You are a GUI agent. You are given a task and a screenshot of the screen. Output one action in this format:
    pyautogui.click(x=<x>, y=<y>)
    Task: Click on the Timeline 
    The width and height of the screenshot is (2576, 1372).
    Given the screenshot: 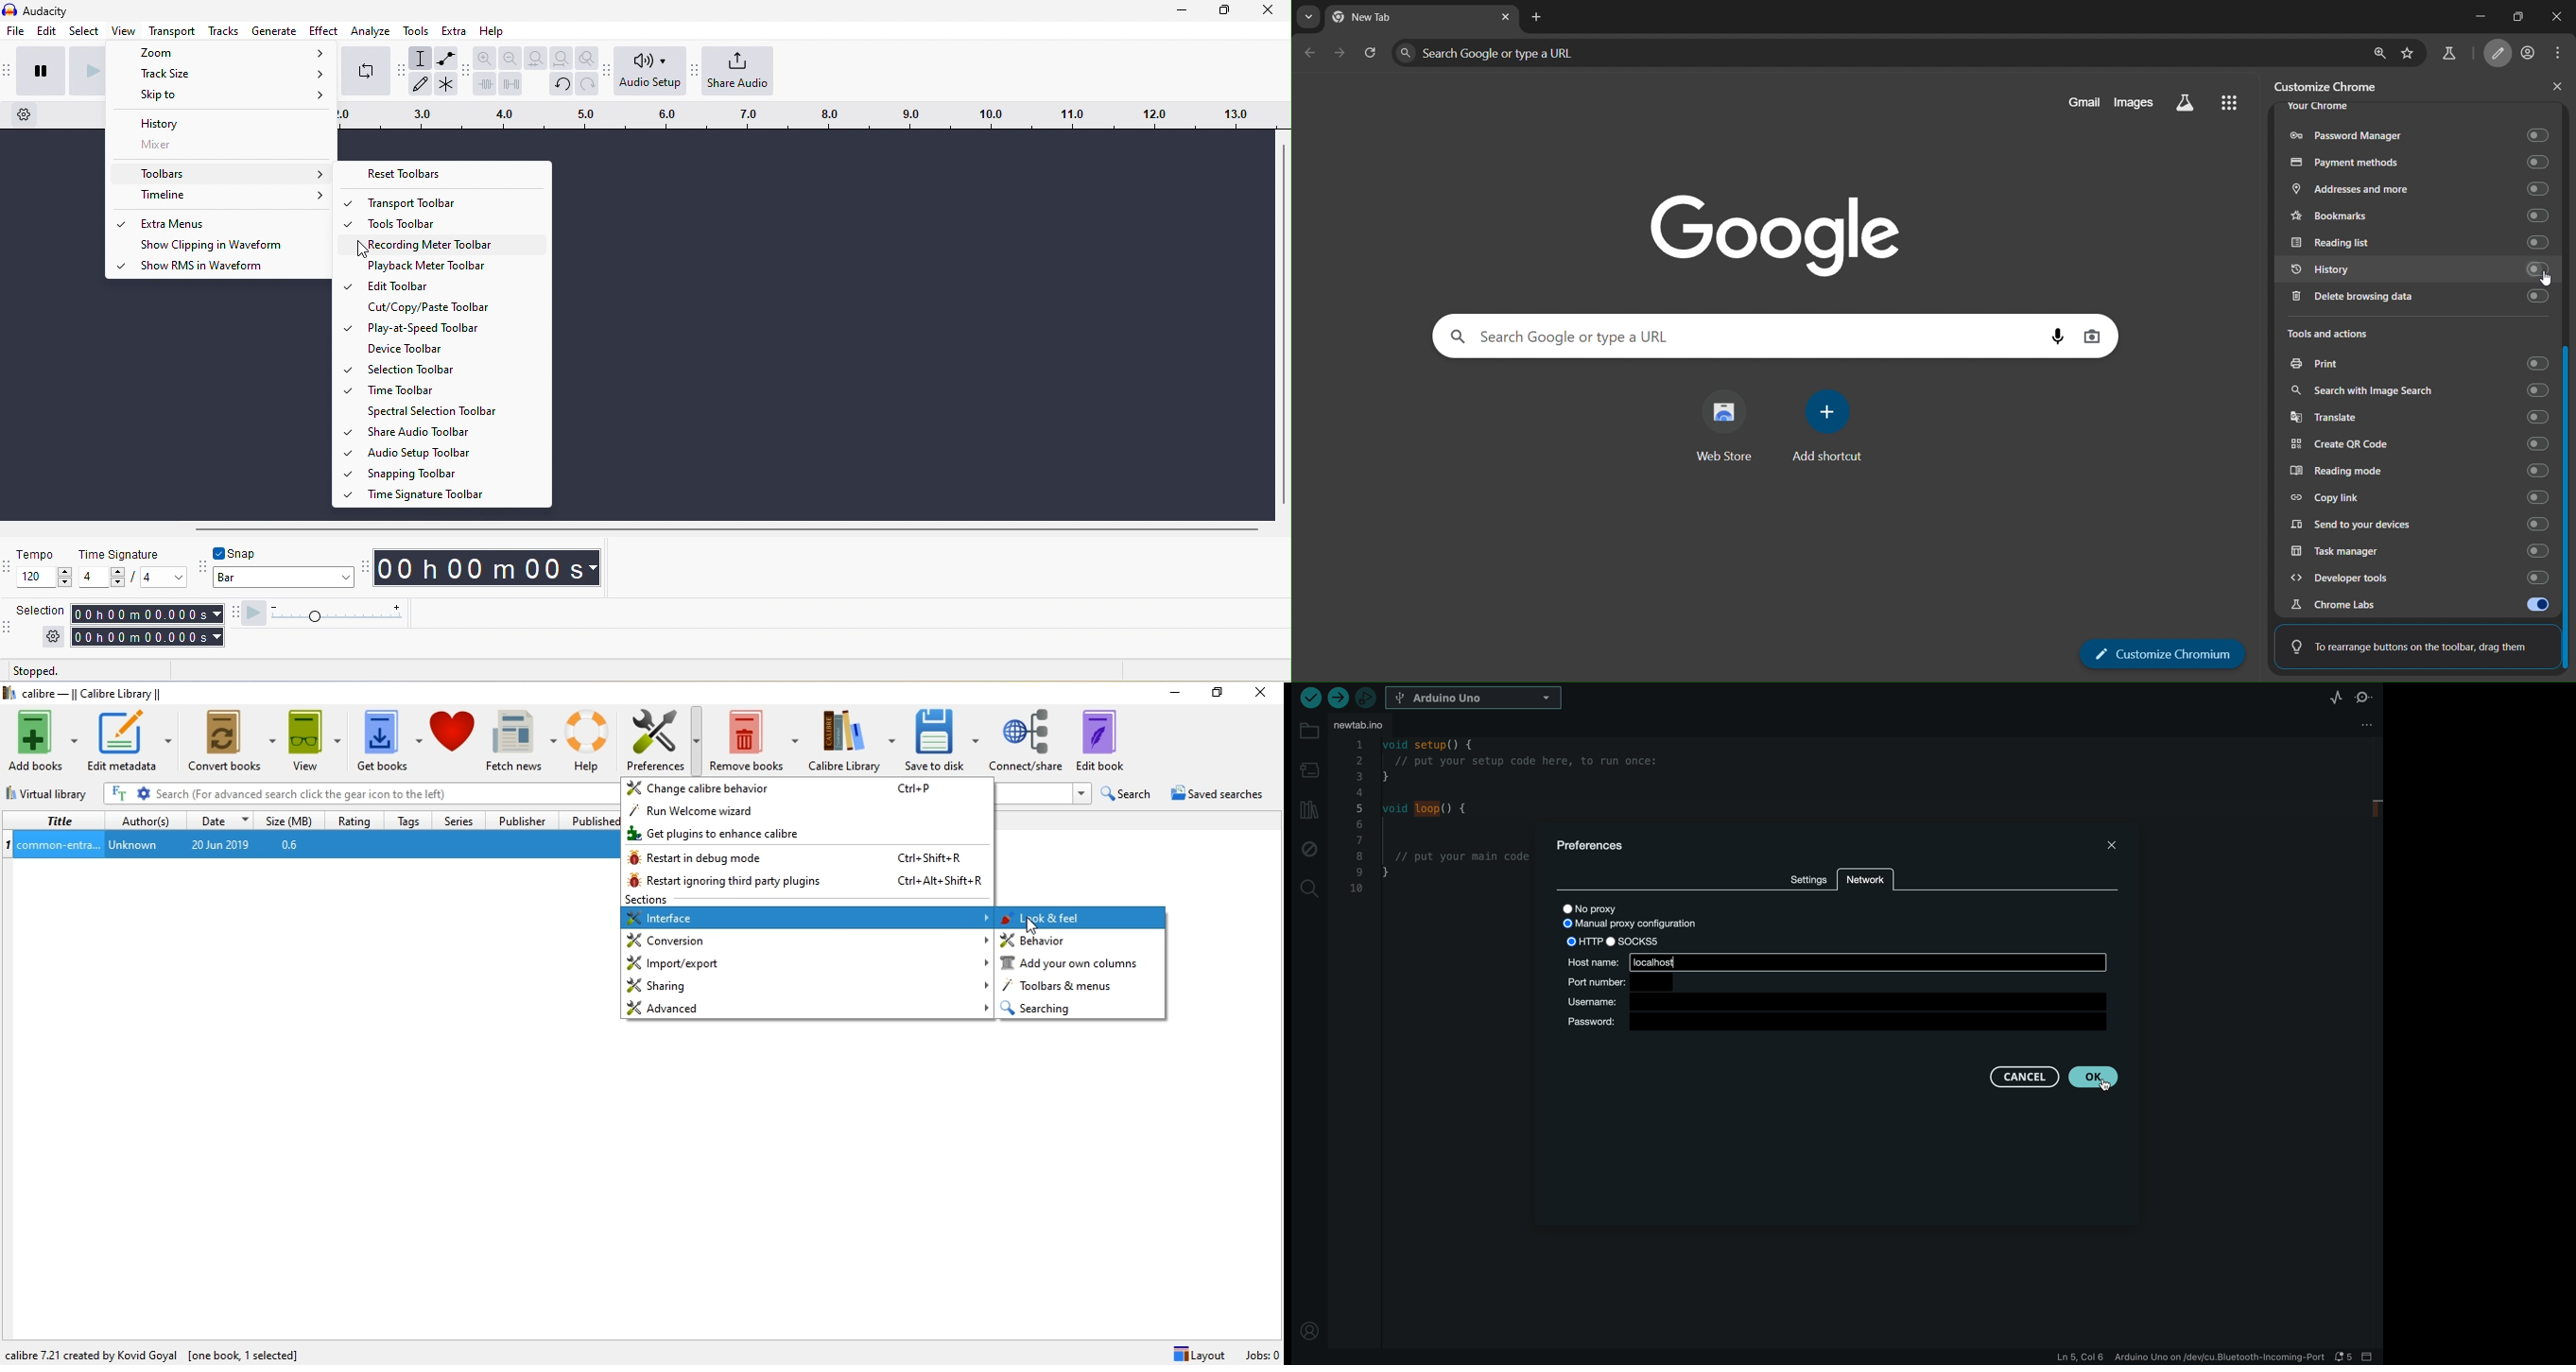 What is the action you would take?
    pyautogui.click(x=221, y=196)
    